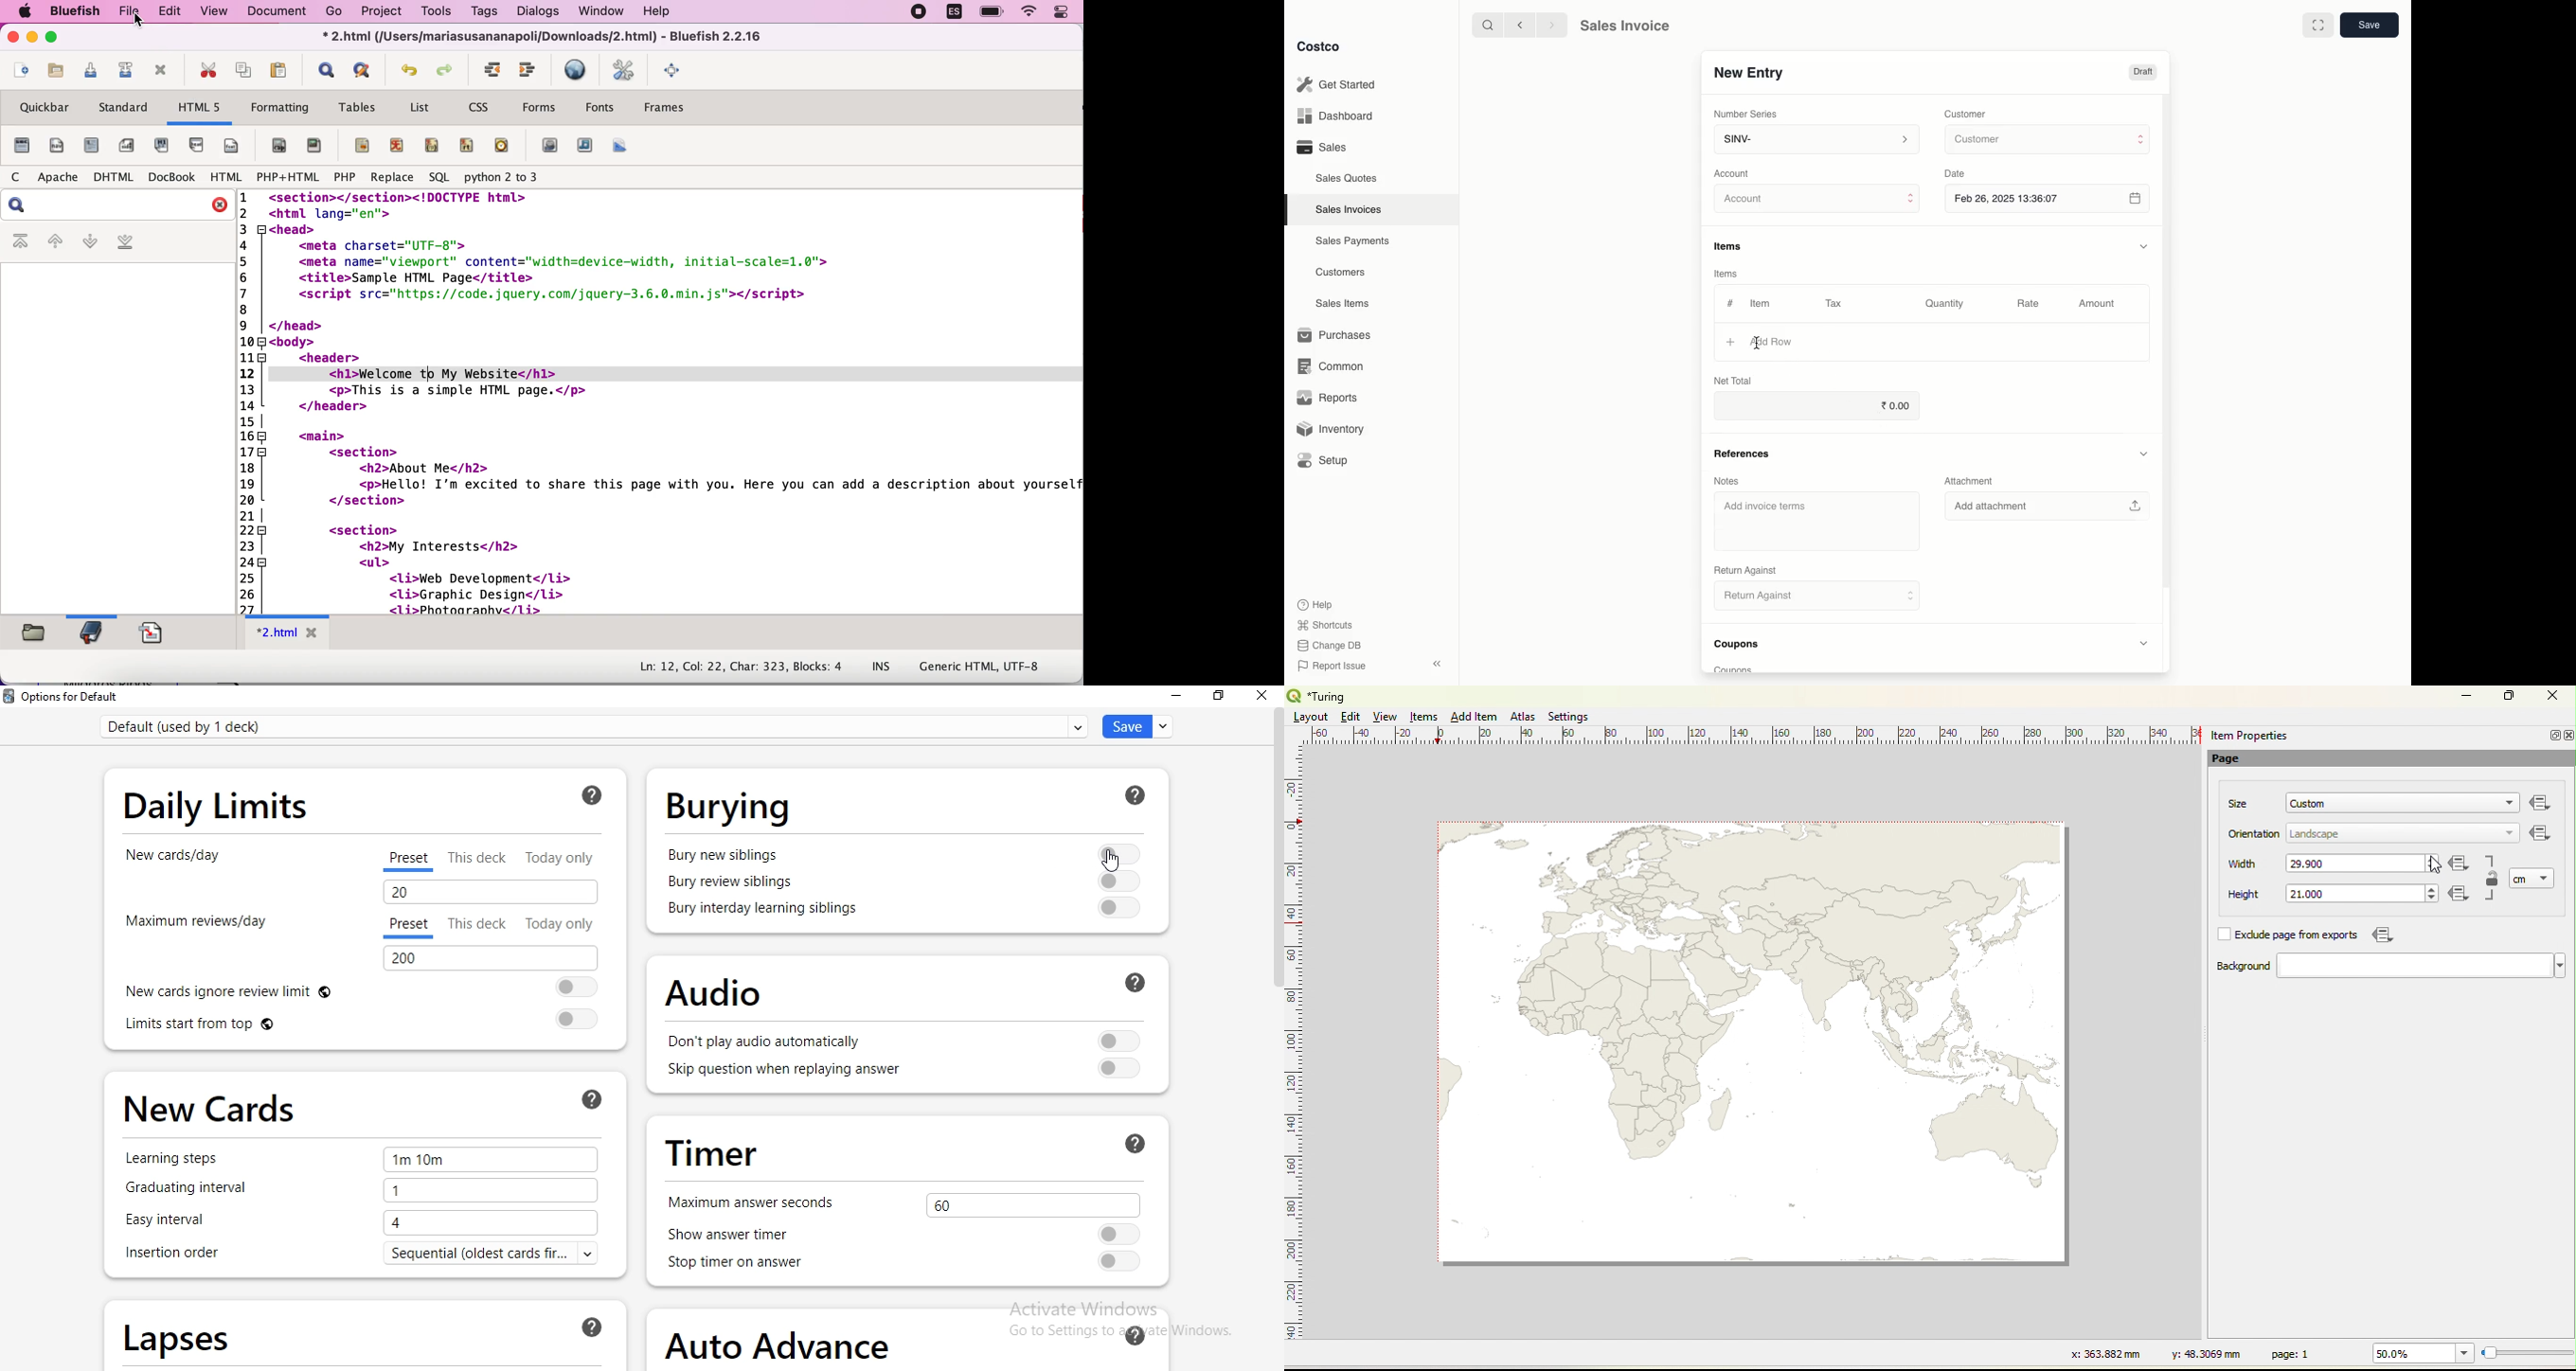  What do you see at coordinates (209, 12) in the screenshot?
I see `view` at bounding box center [209, 12].